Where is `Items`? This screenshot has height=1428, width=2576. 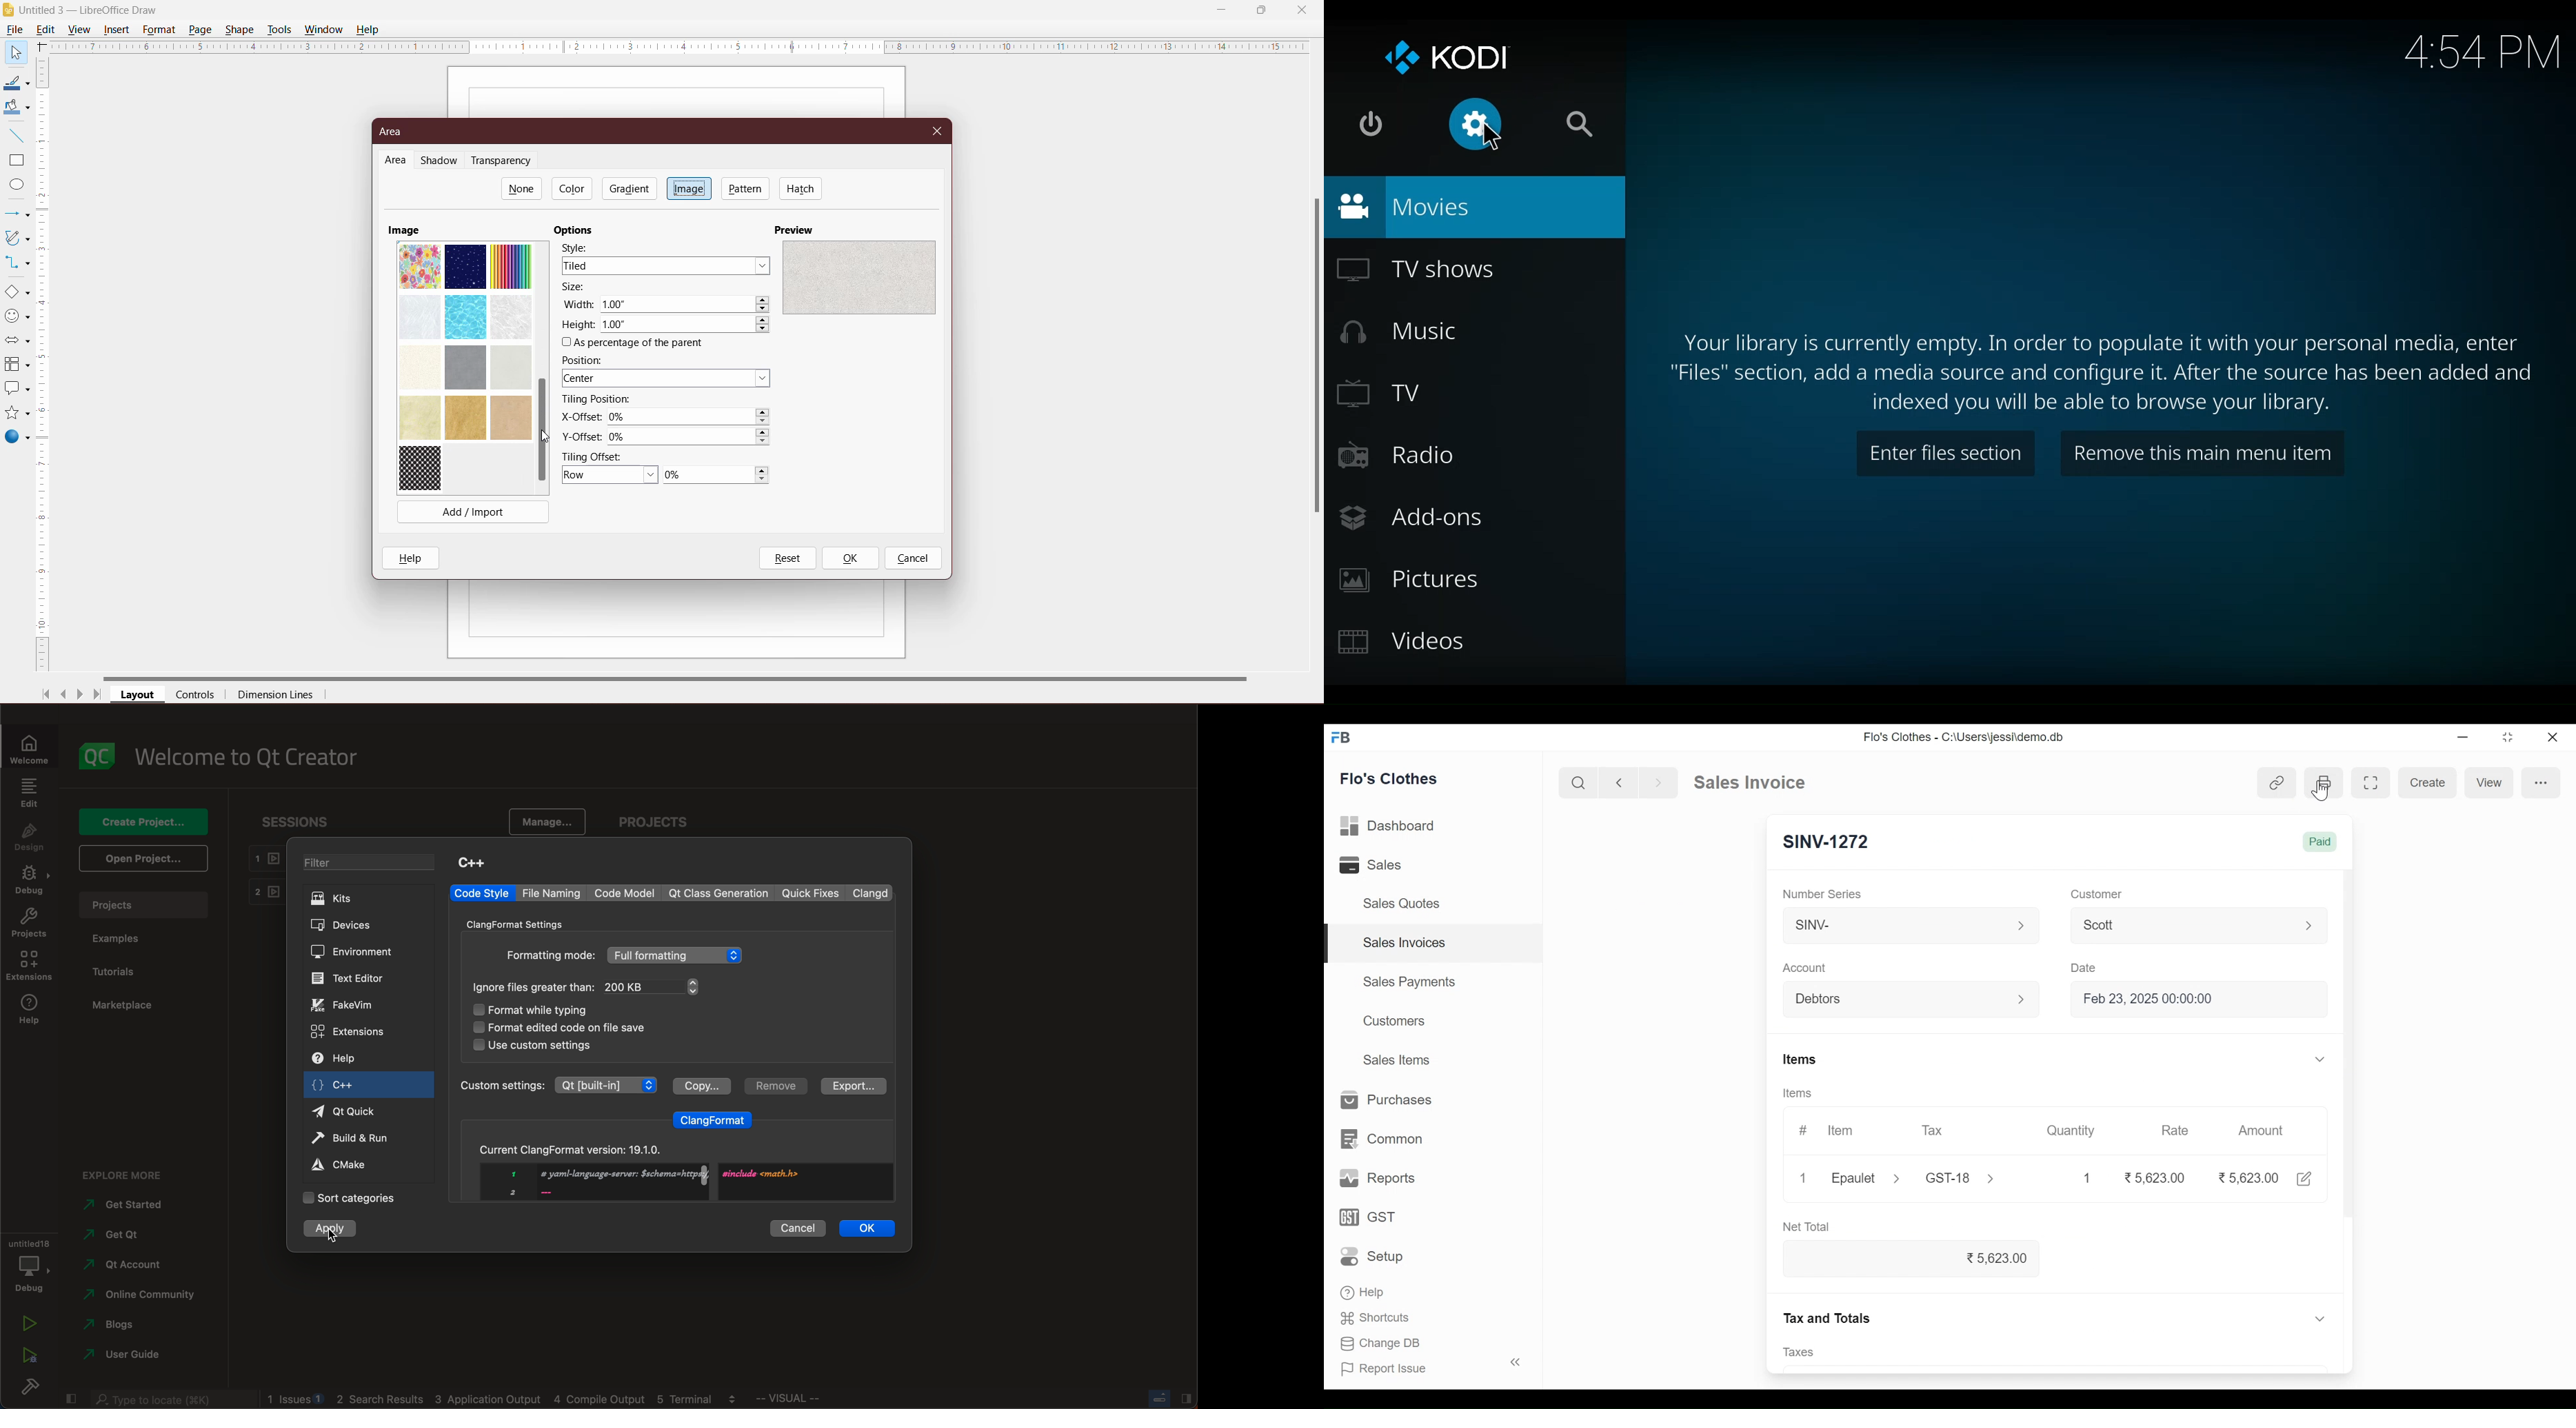
Items is located at coordinates (1800, 1093).